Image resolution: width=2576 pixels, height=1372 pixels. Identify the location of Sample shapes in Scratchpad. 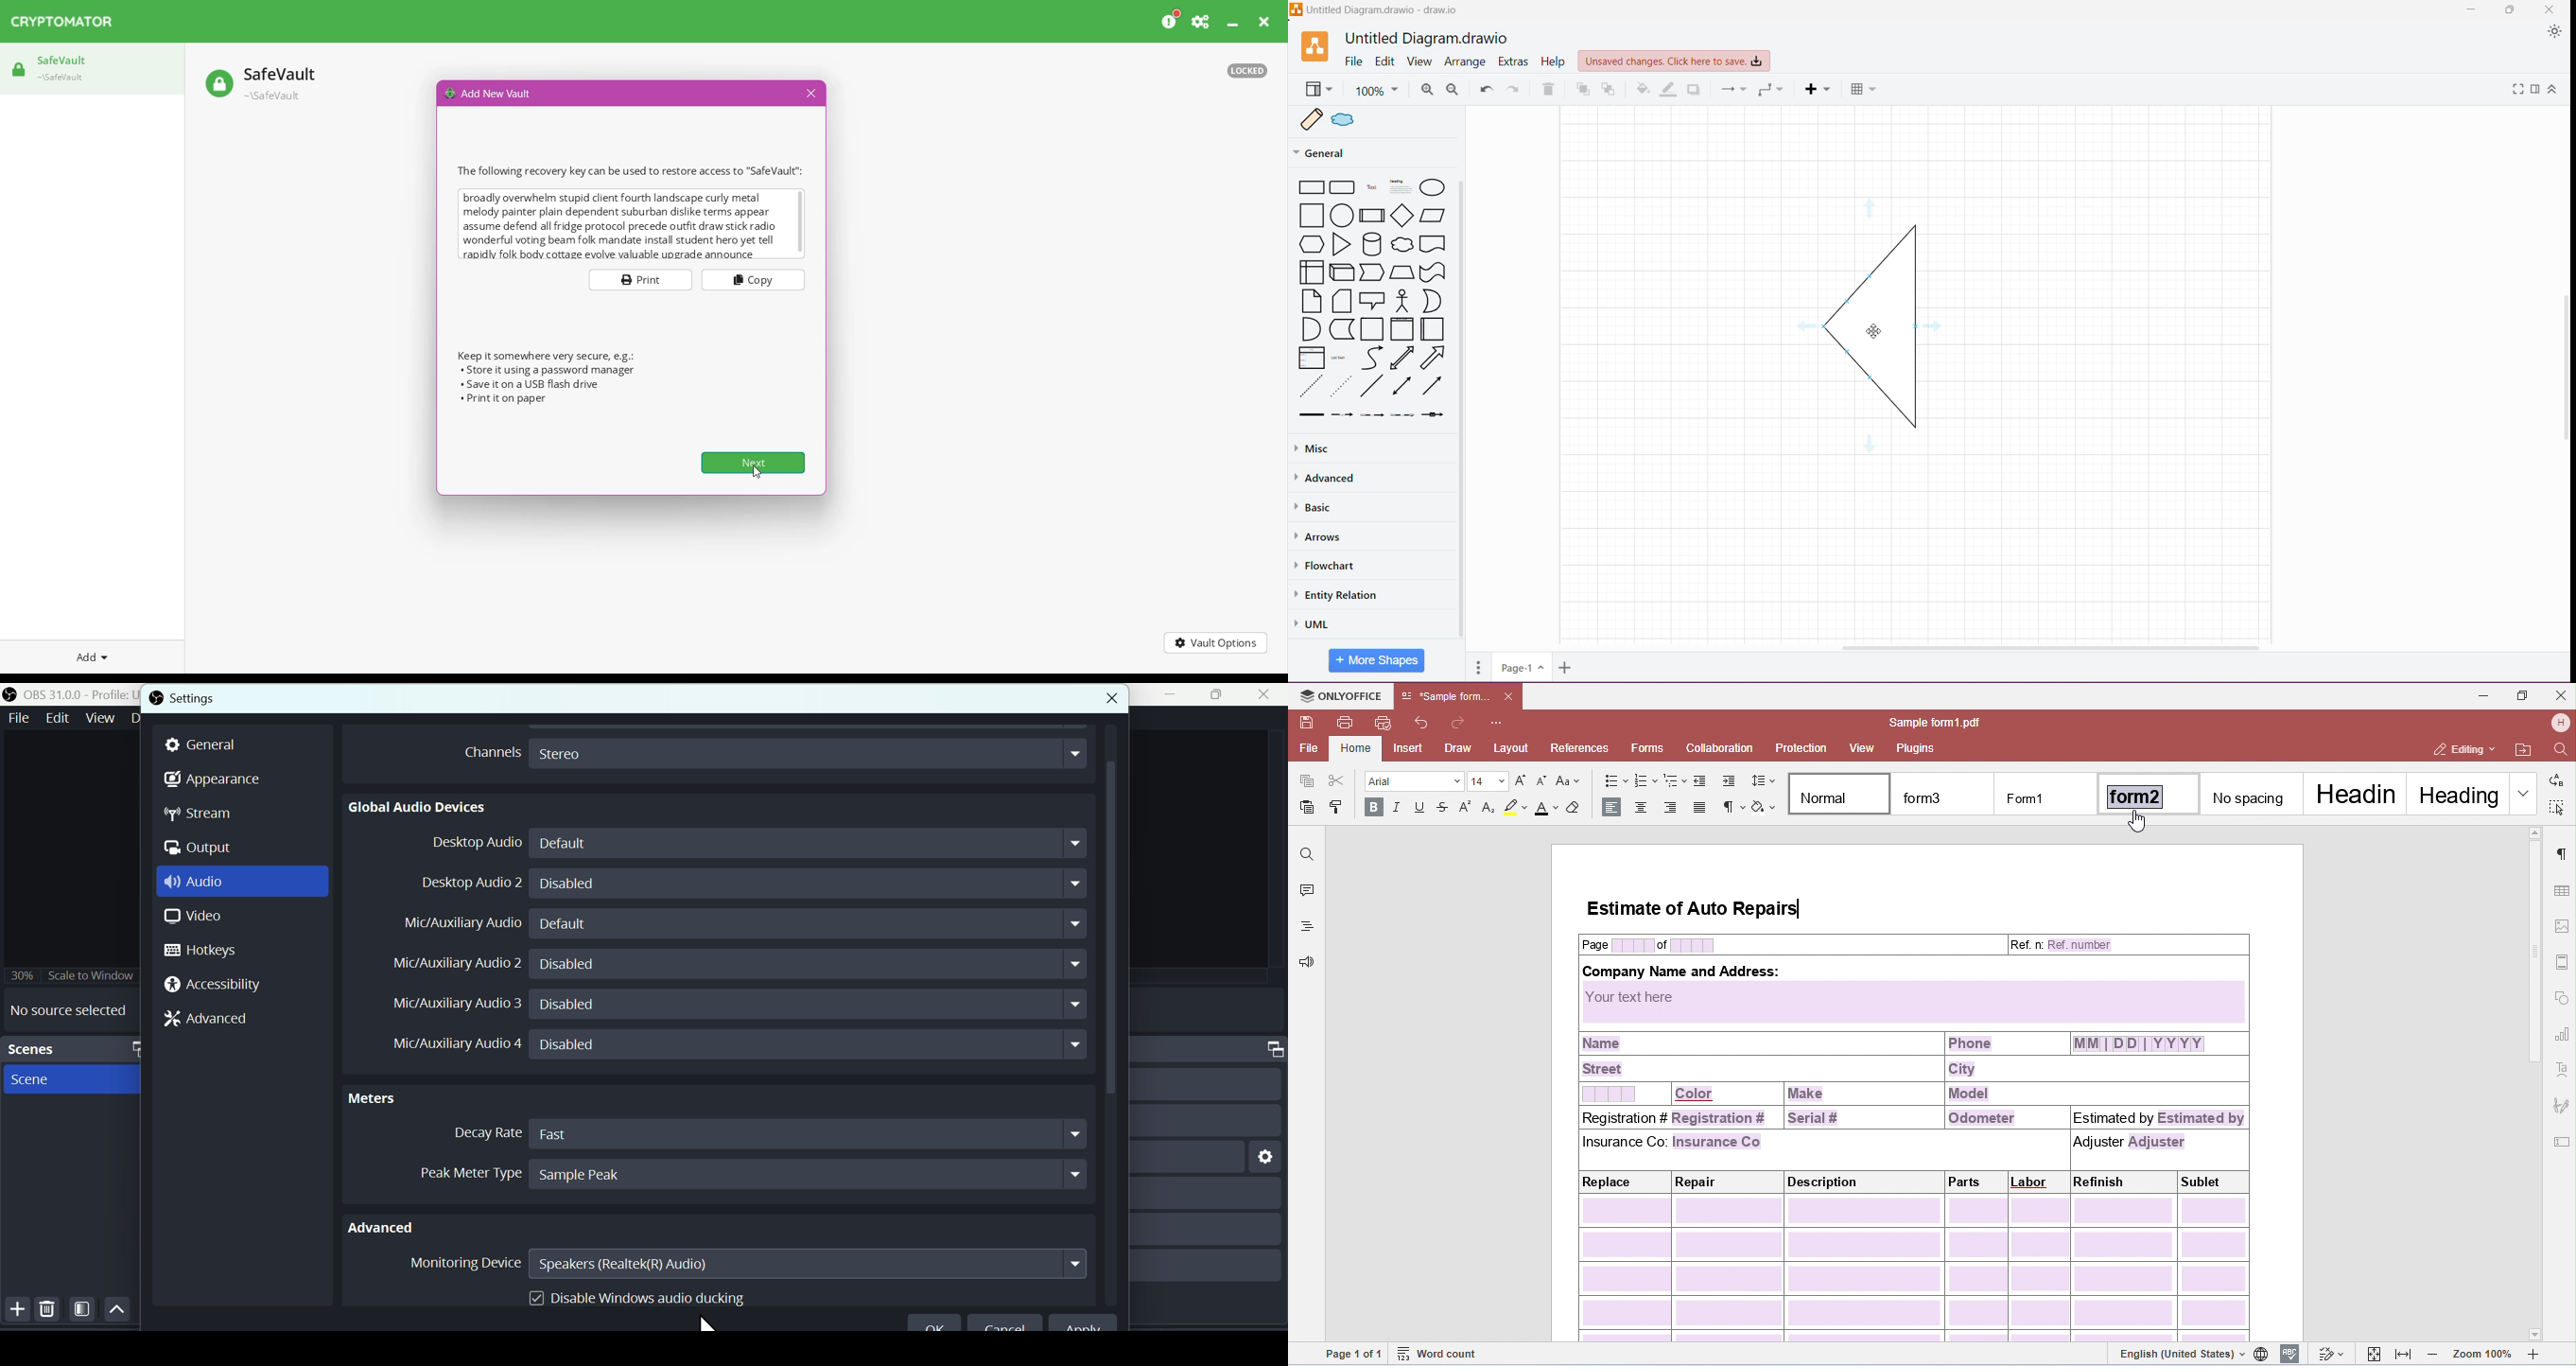
(1378, 120).